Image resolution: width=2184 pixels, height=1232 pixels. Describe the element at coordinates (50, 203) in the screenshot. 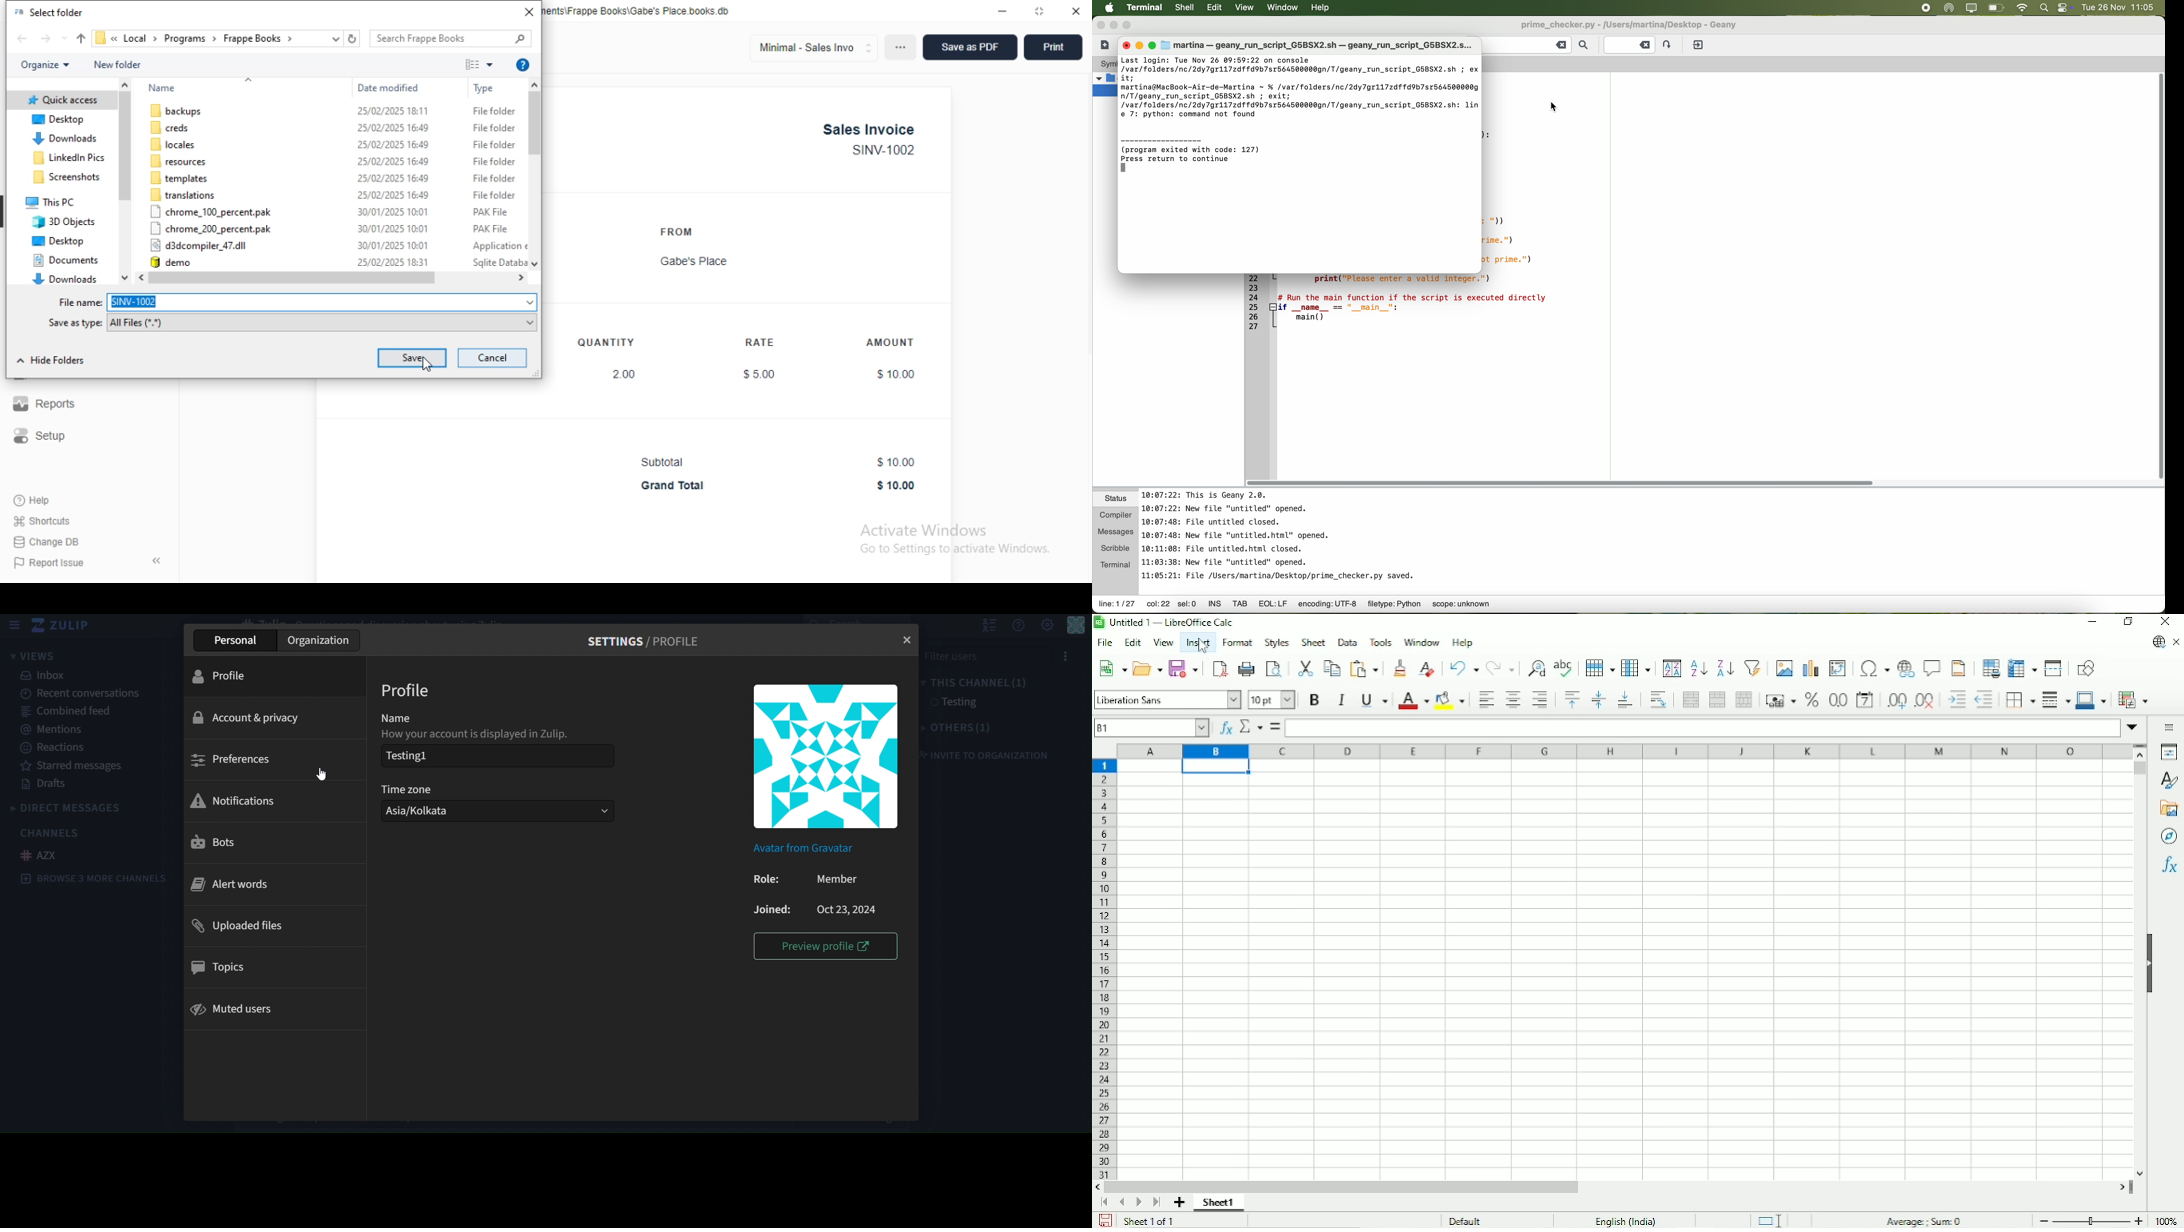

I see `this PC` at that location.